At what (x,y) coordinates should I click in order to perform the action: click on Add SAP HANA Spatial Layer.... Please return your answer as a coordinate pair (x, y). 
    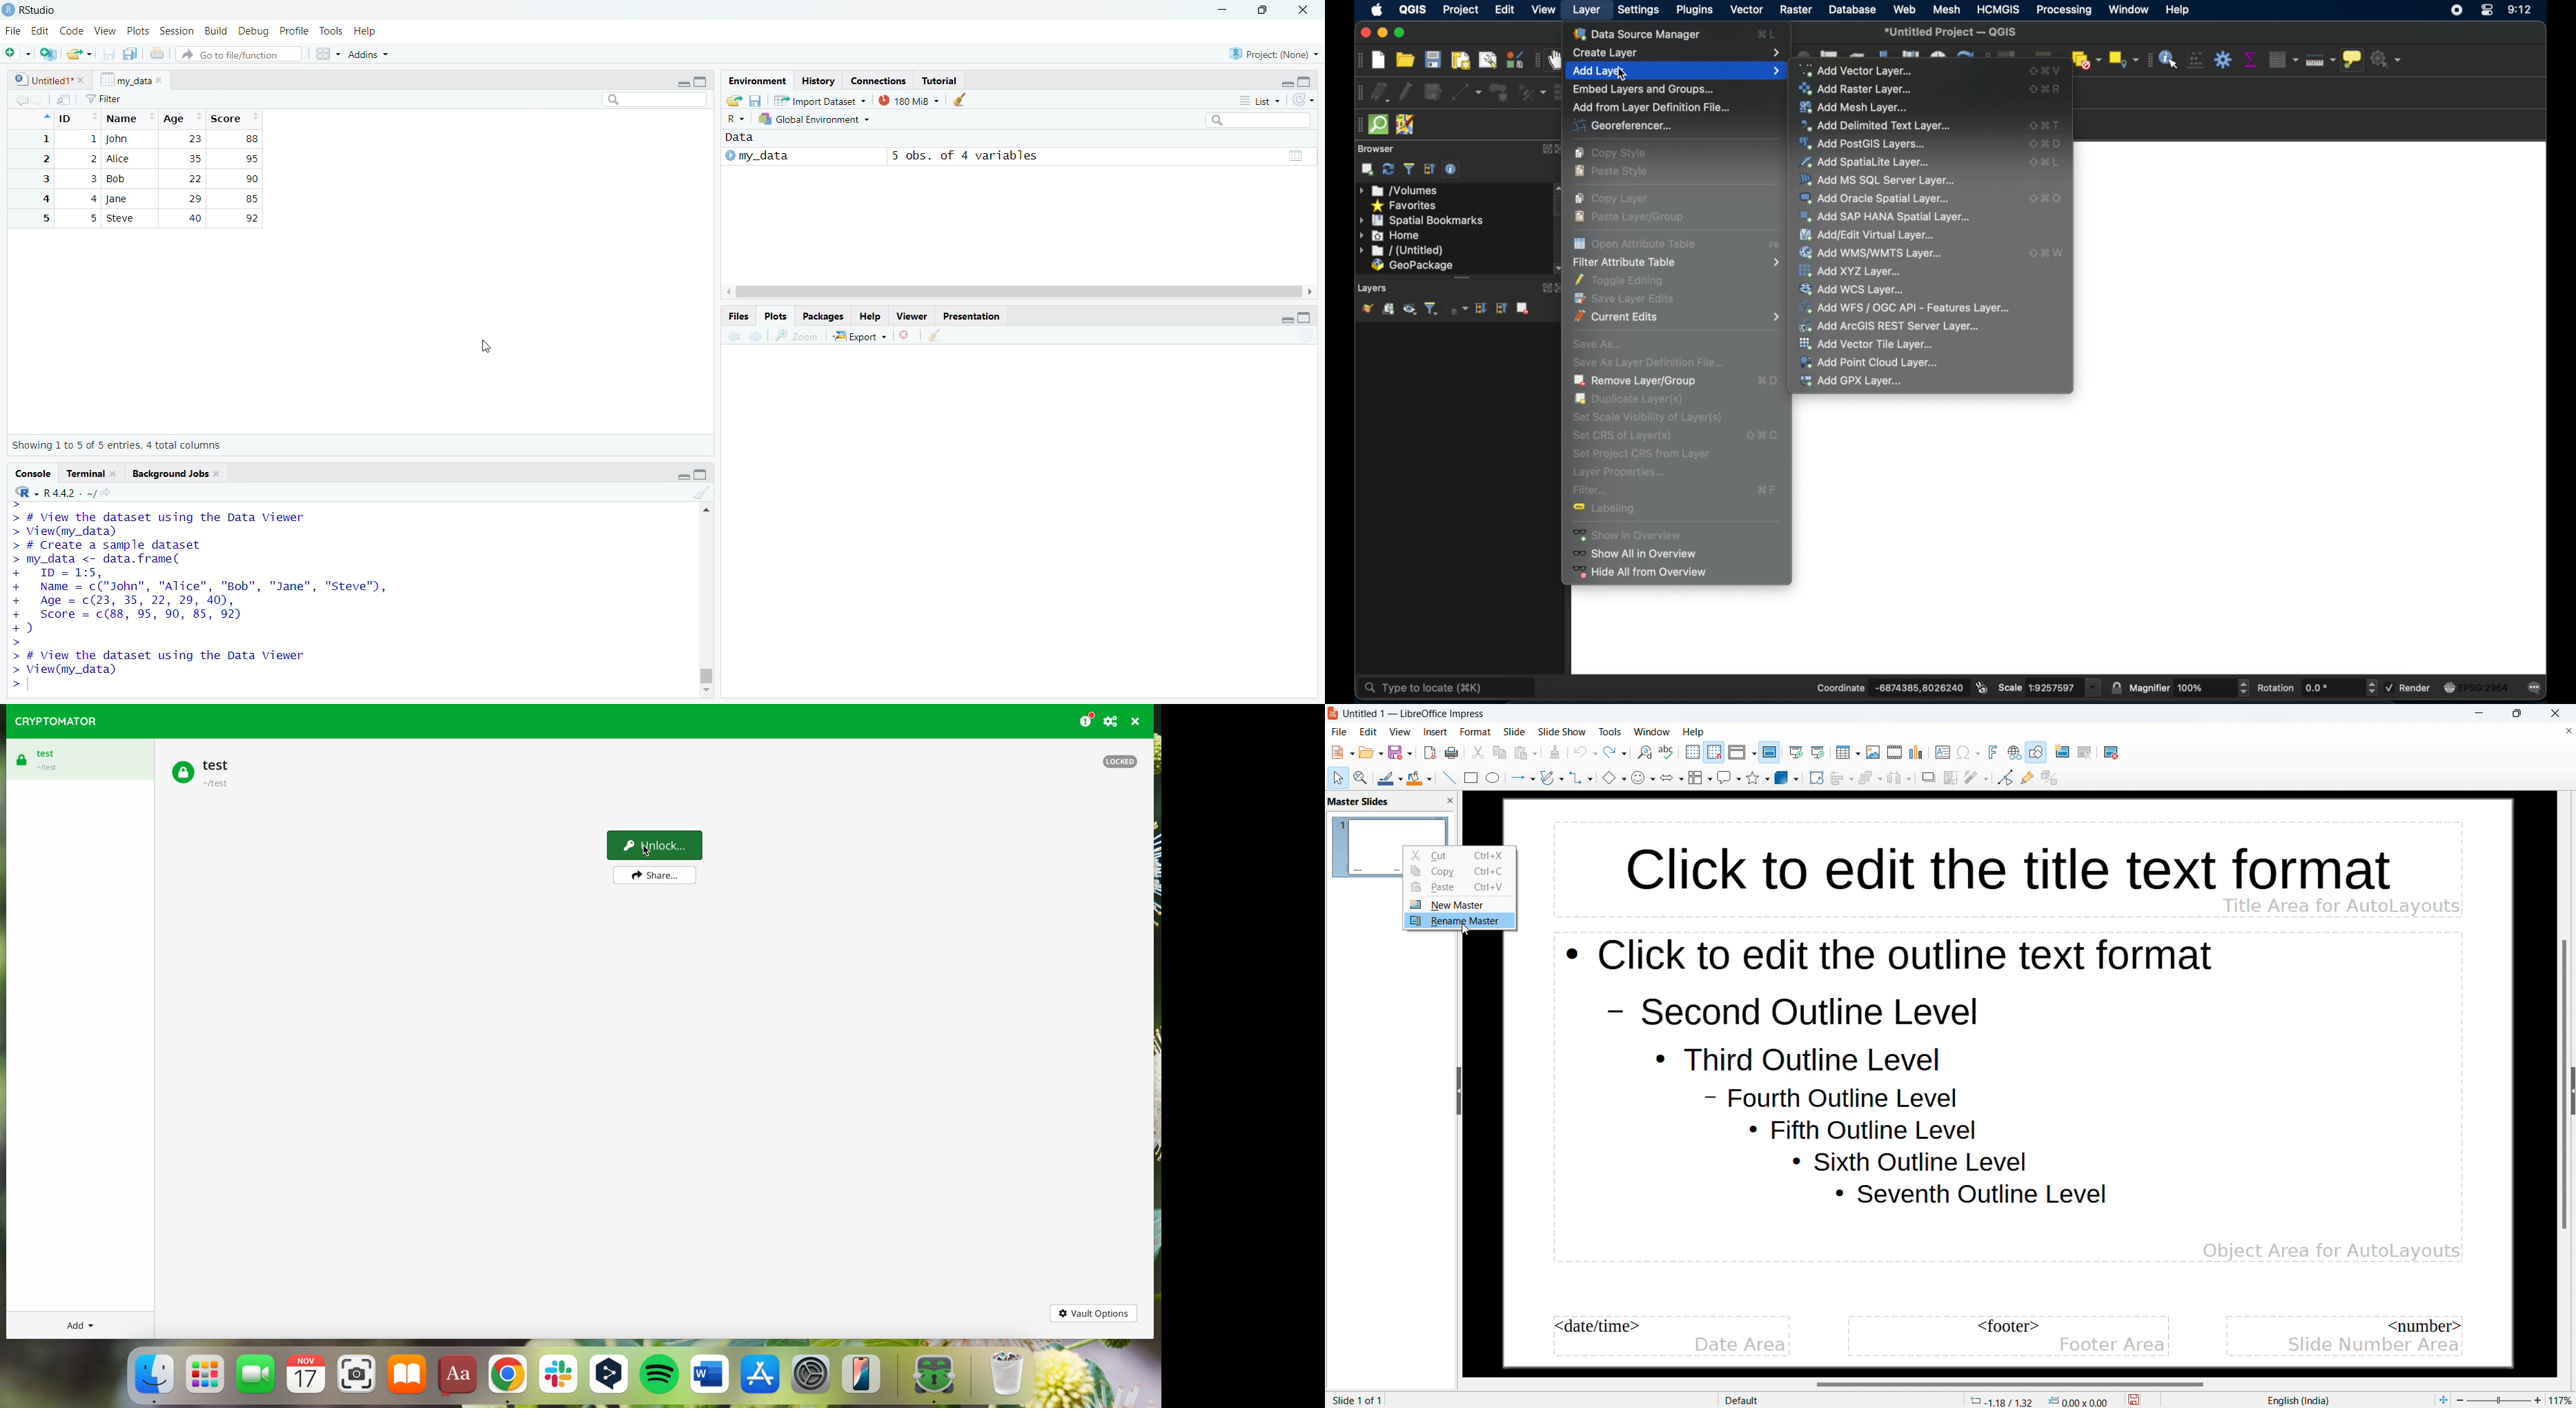
    Looking at the image, I should click on (1932, 215).